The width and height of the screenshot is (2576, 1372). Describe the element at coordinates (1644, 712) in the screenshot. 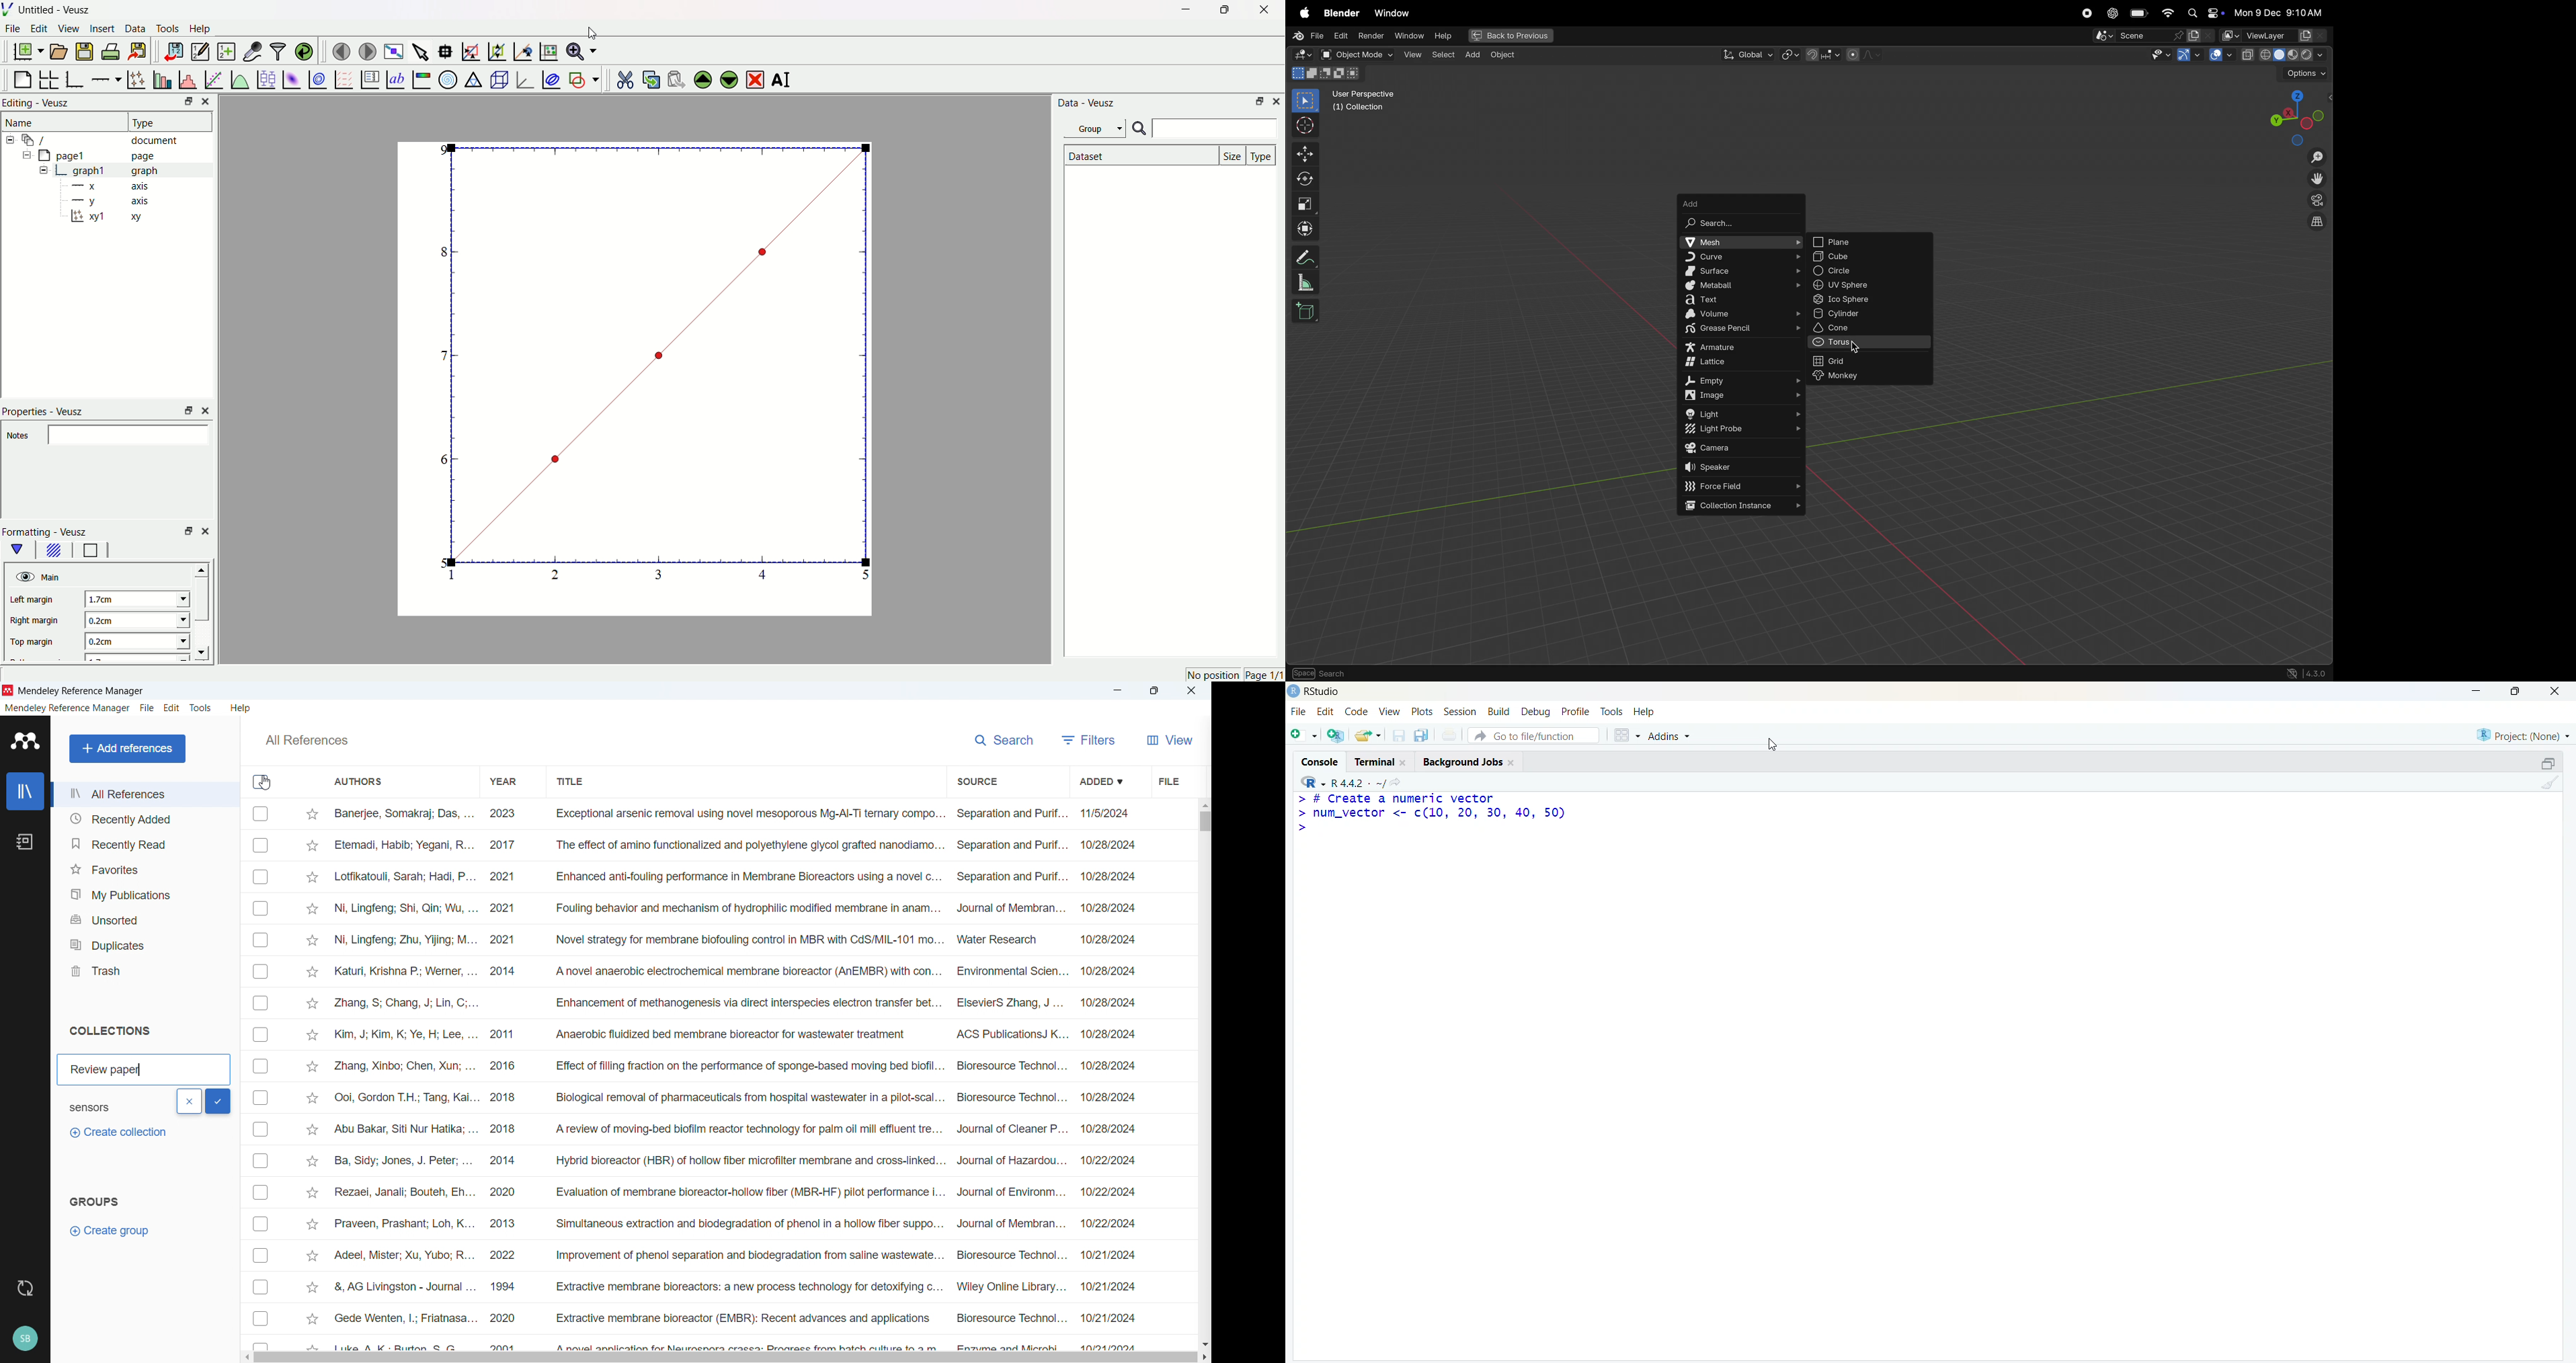

I see `help` at that location.